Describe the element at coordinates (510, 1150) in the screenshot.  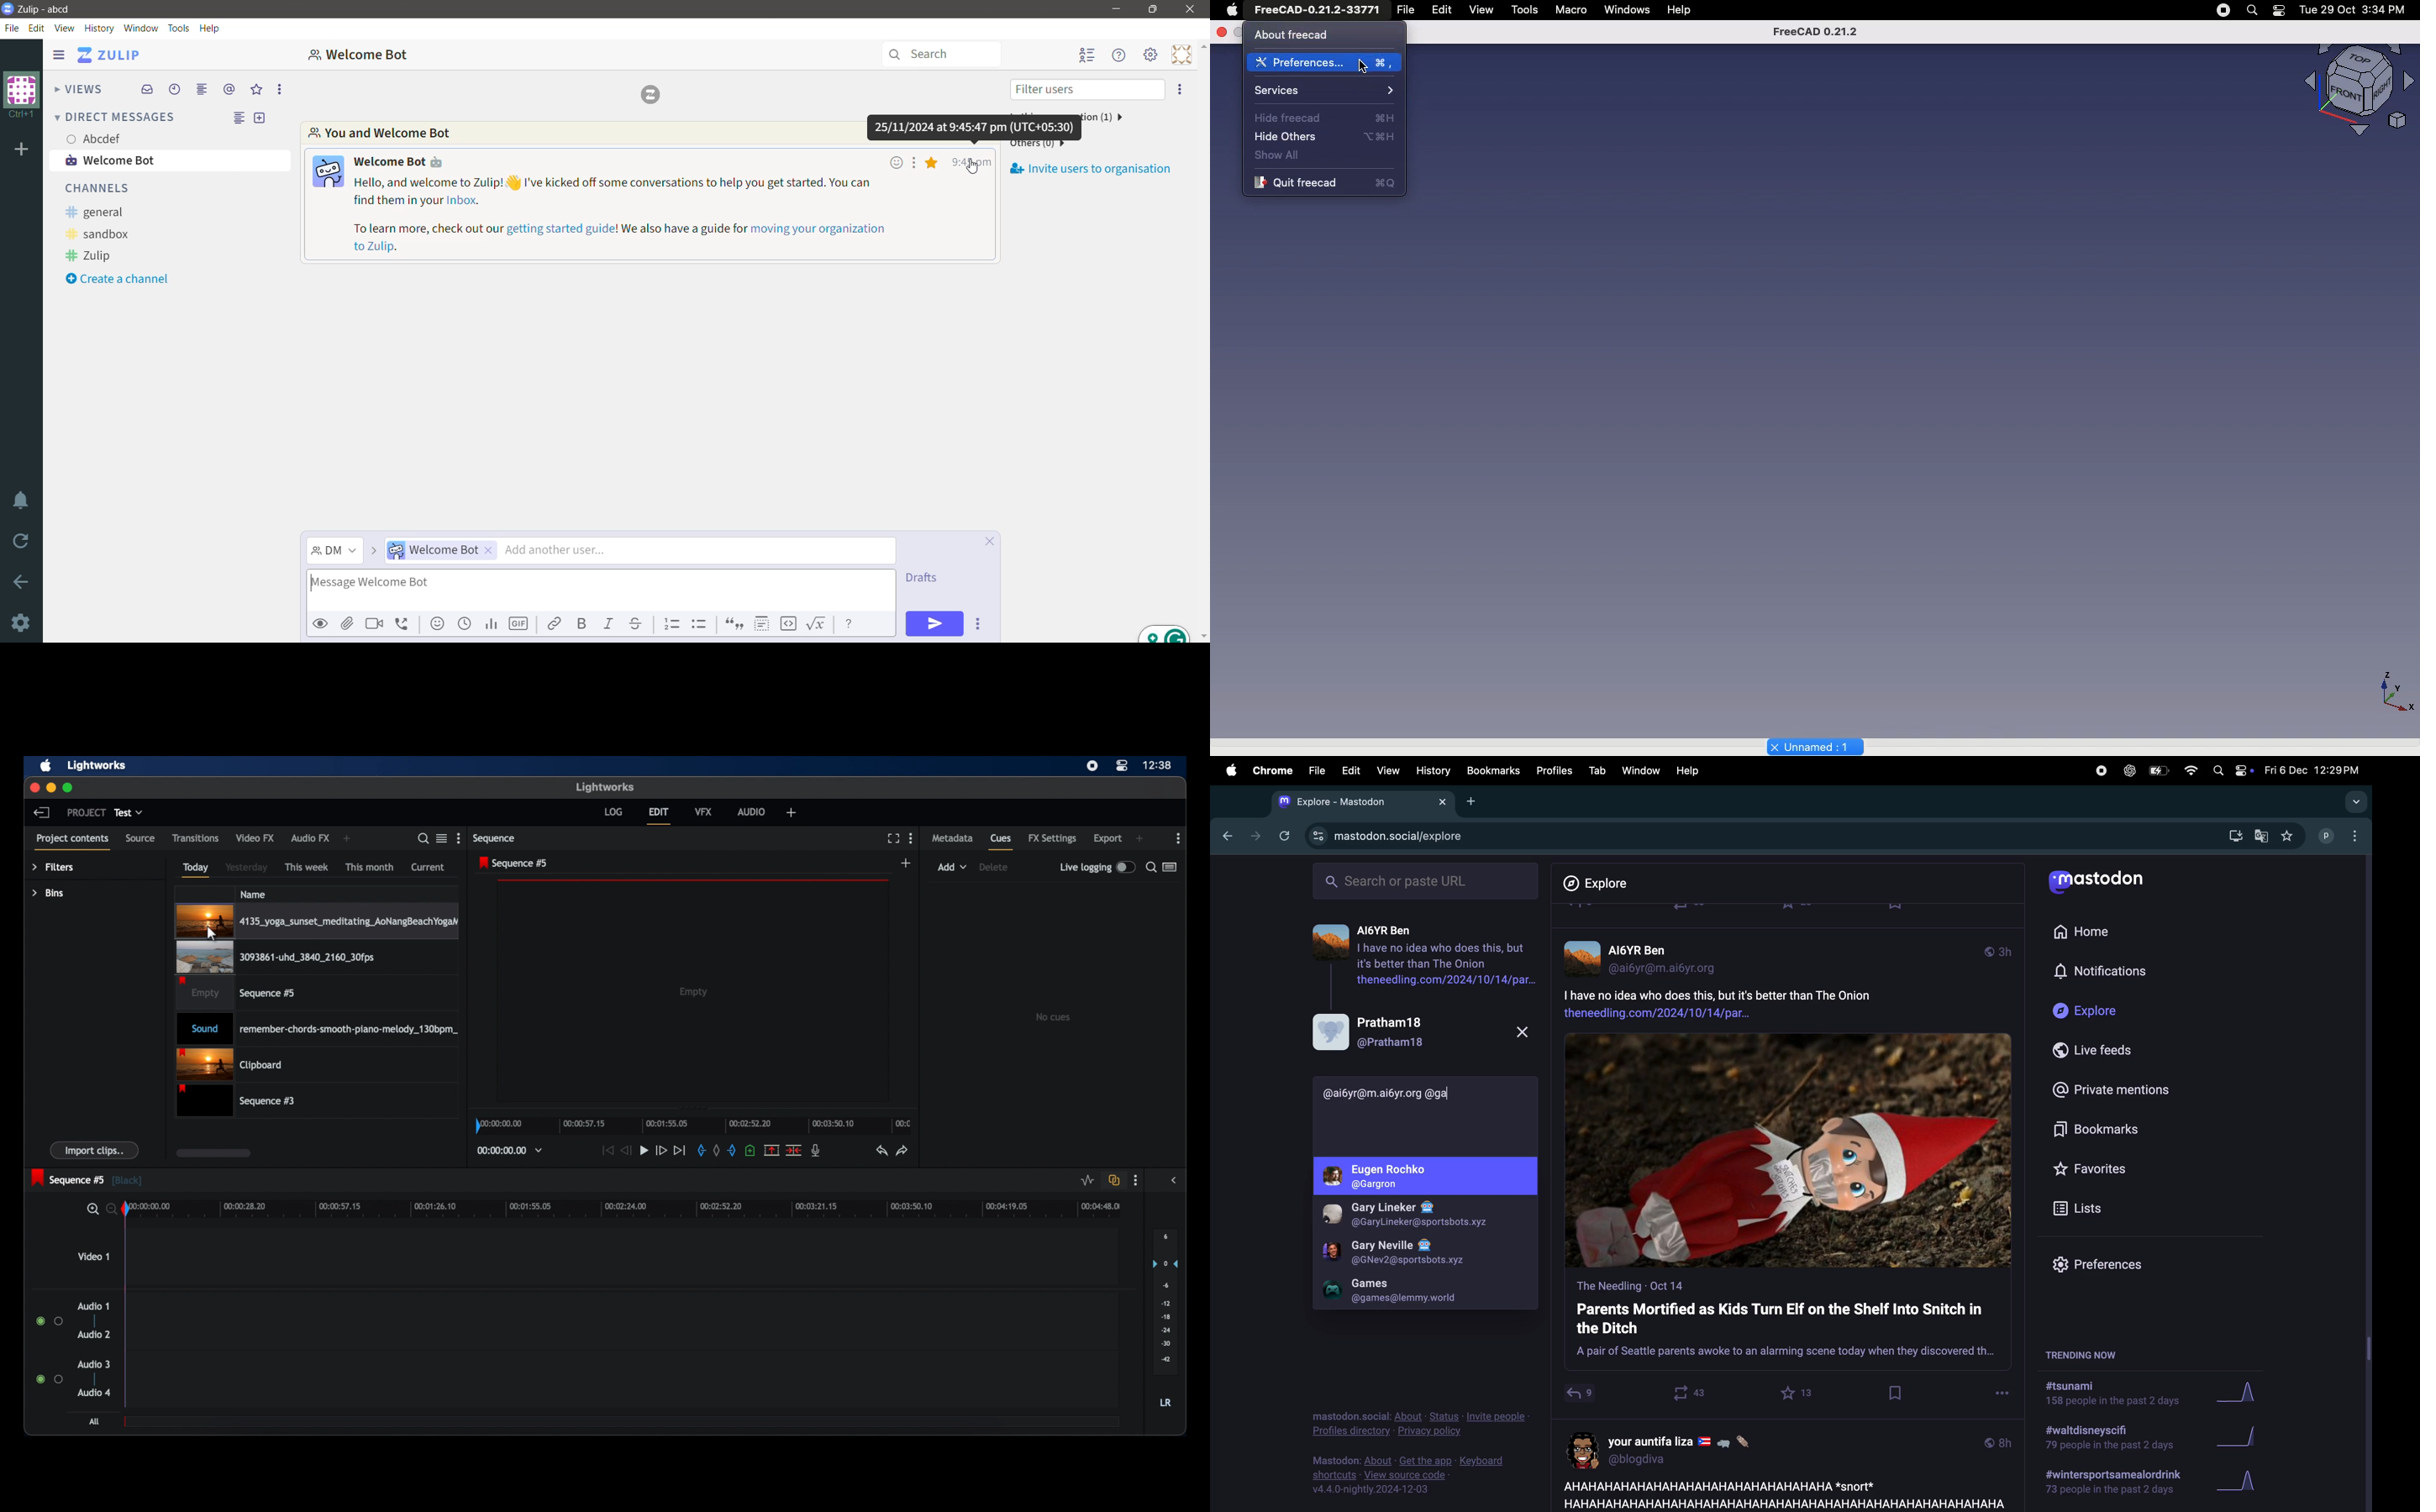
I see `timecodes  and reels` at that location.